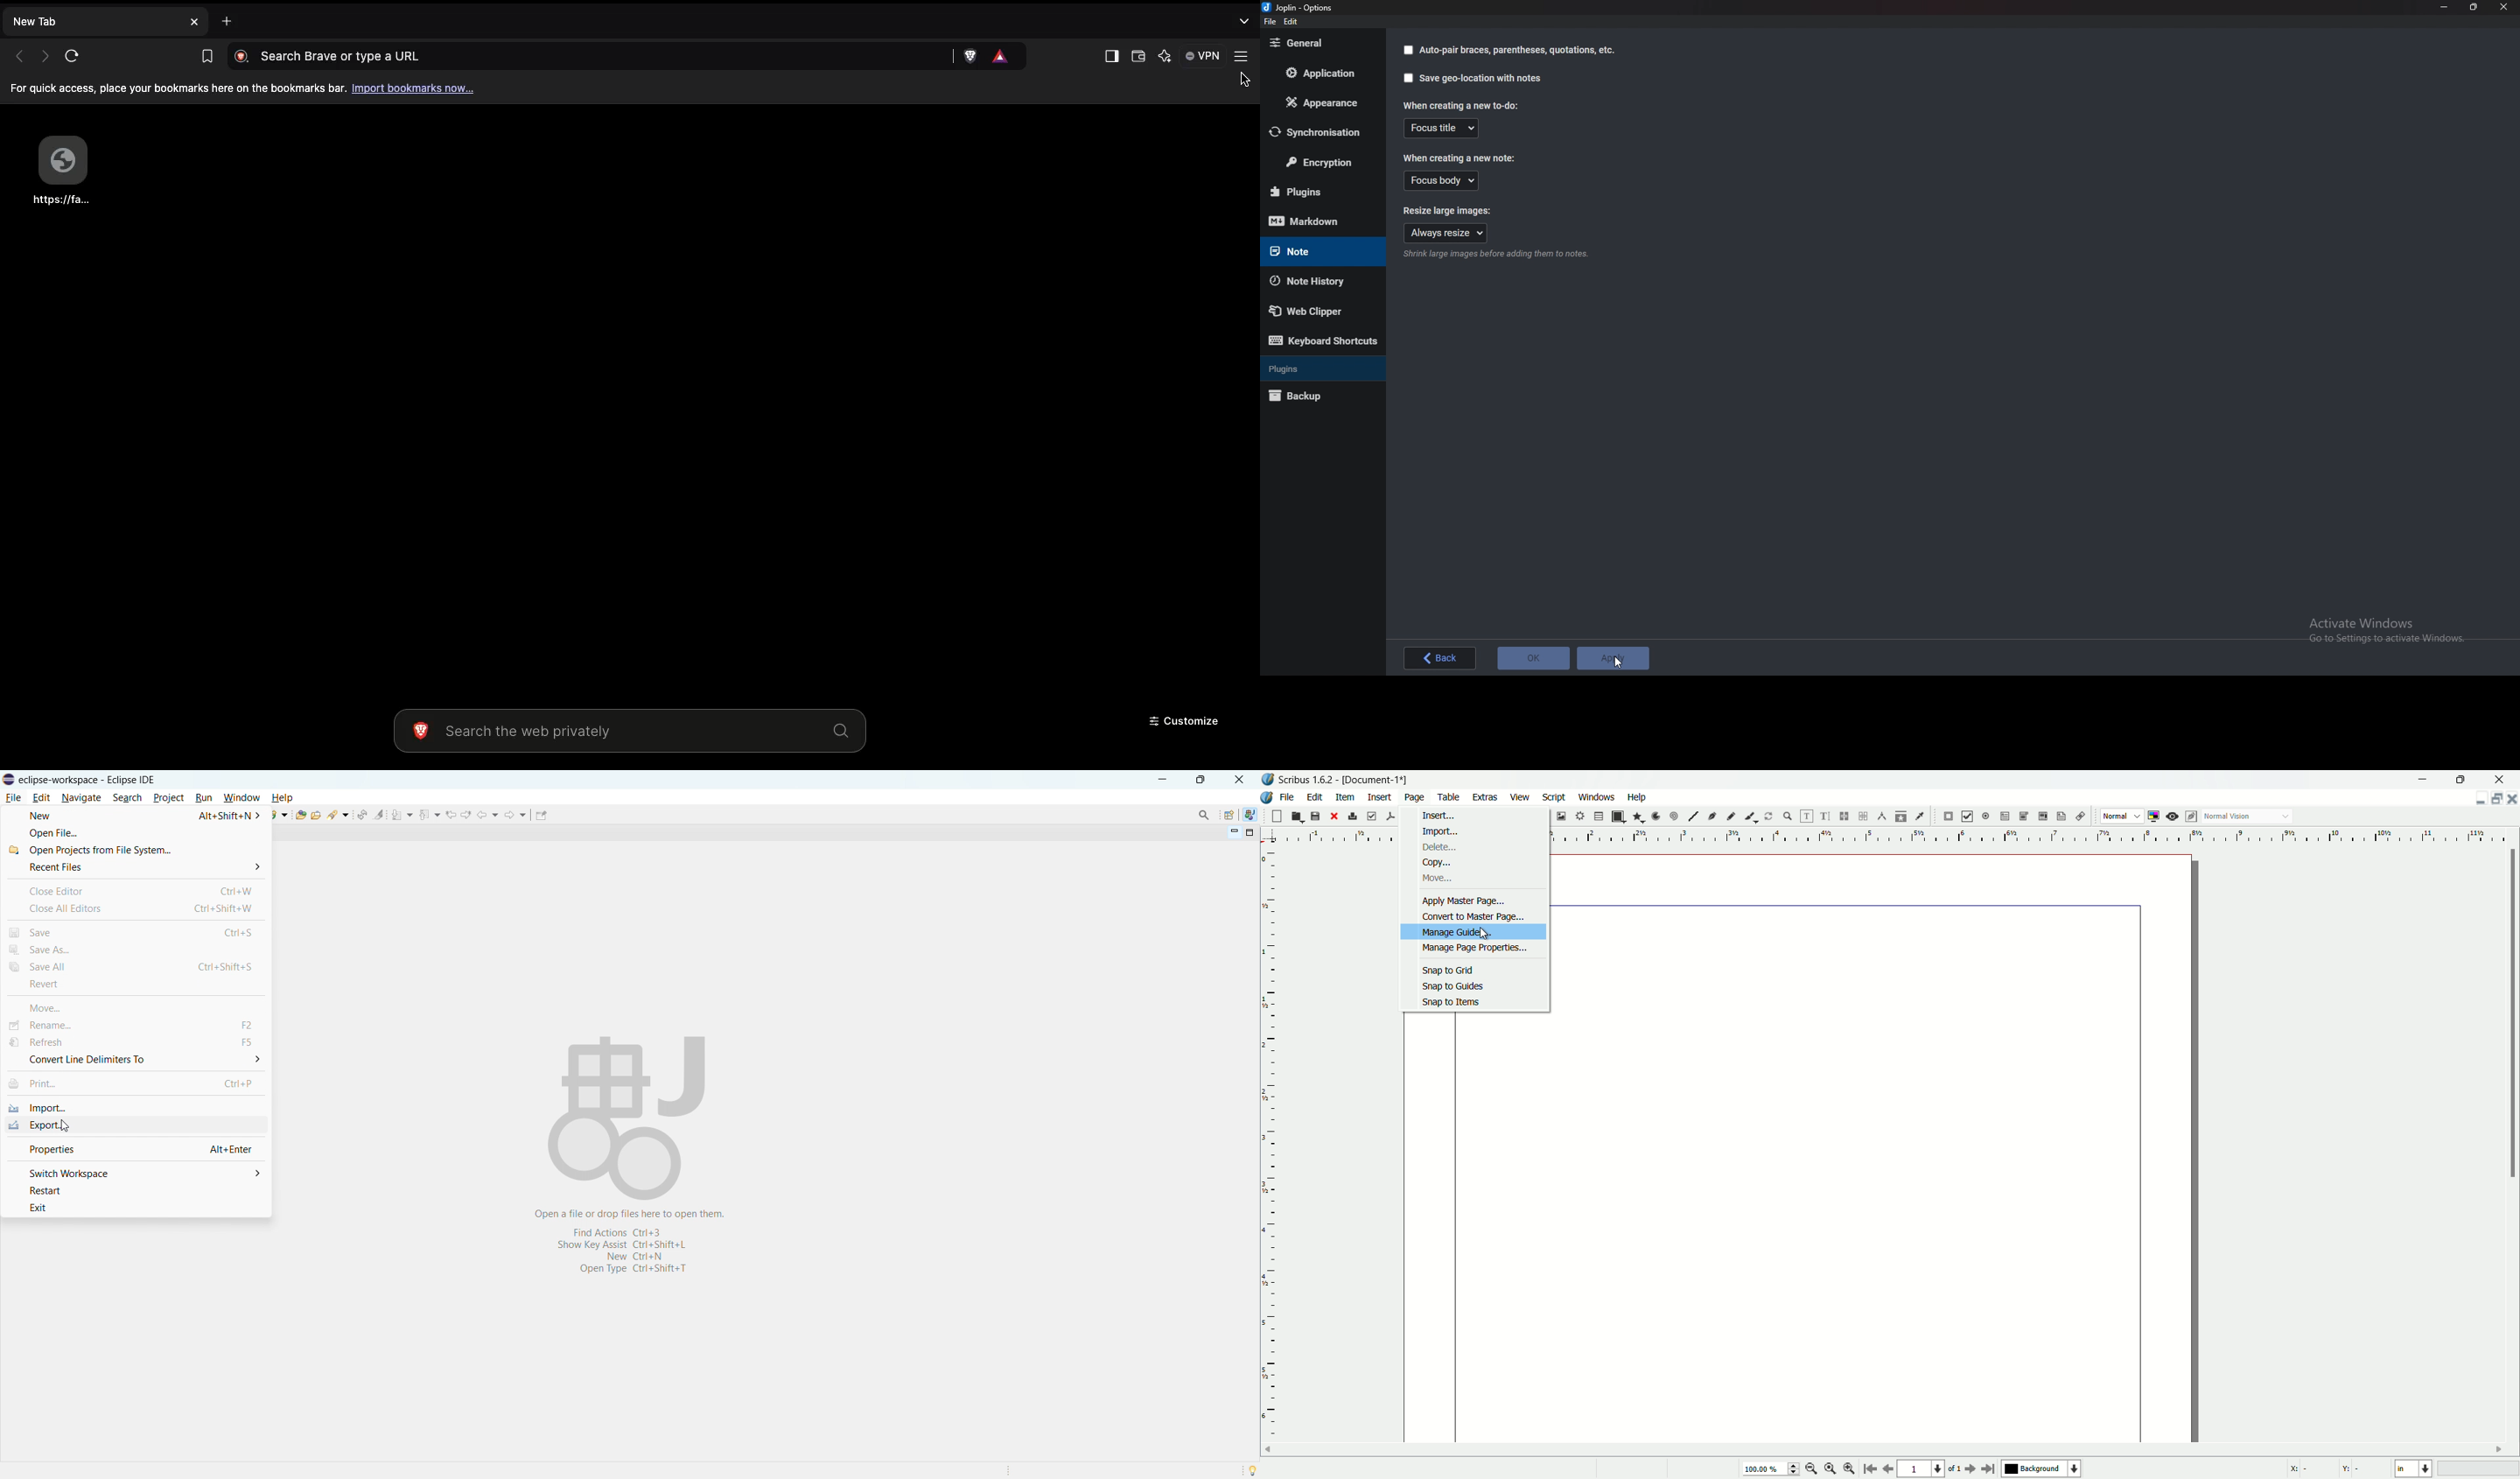  Describe the element at coordinates (1321, 221) in the screenshot. I see `Mark down` at that location.